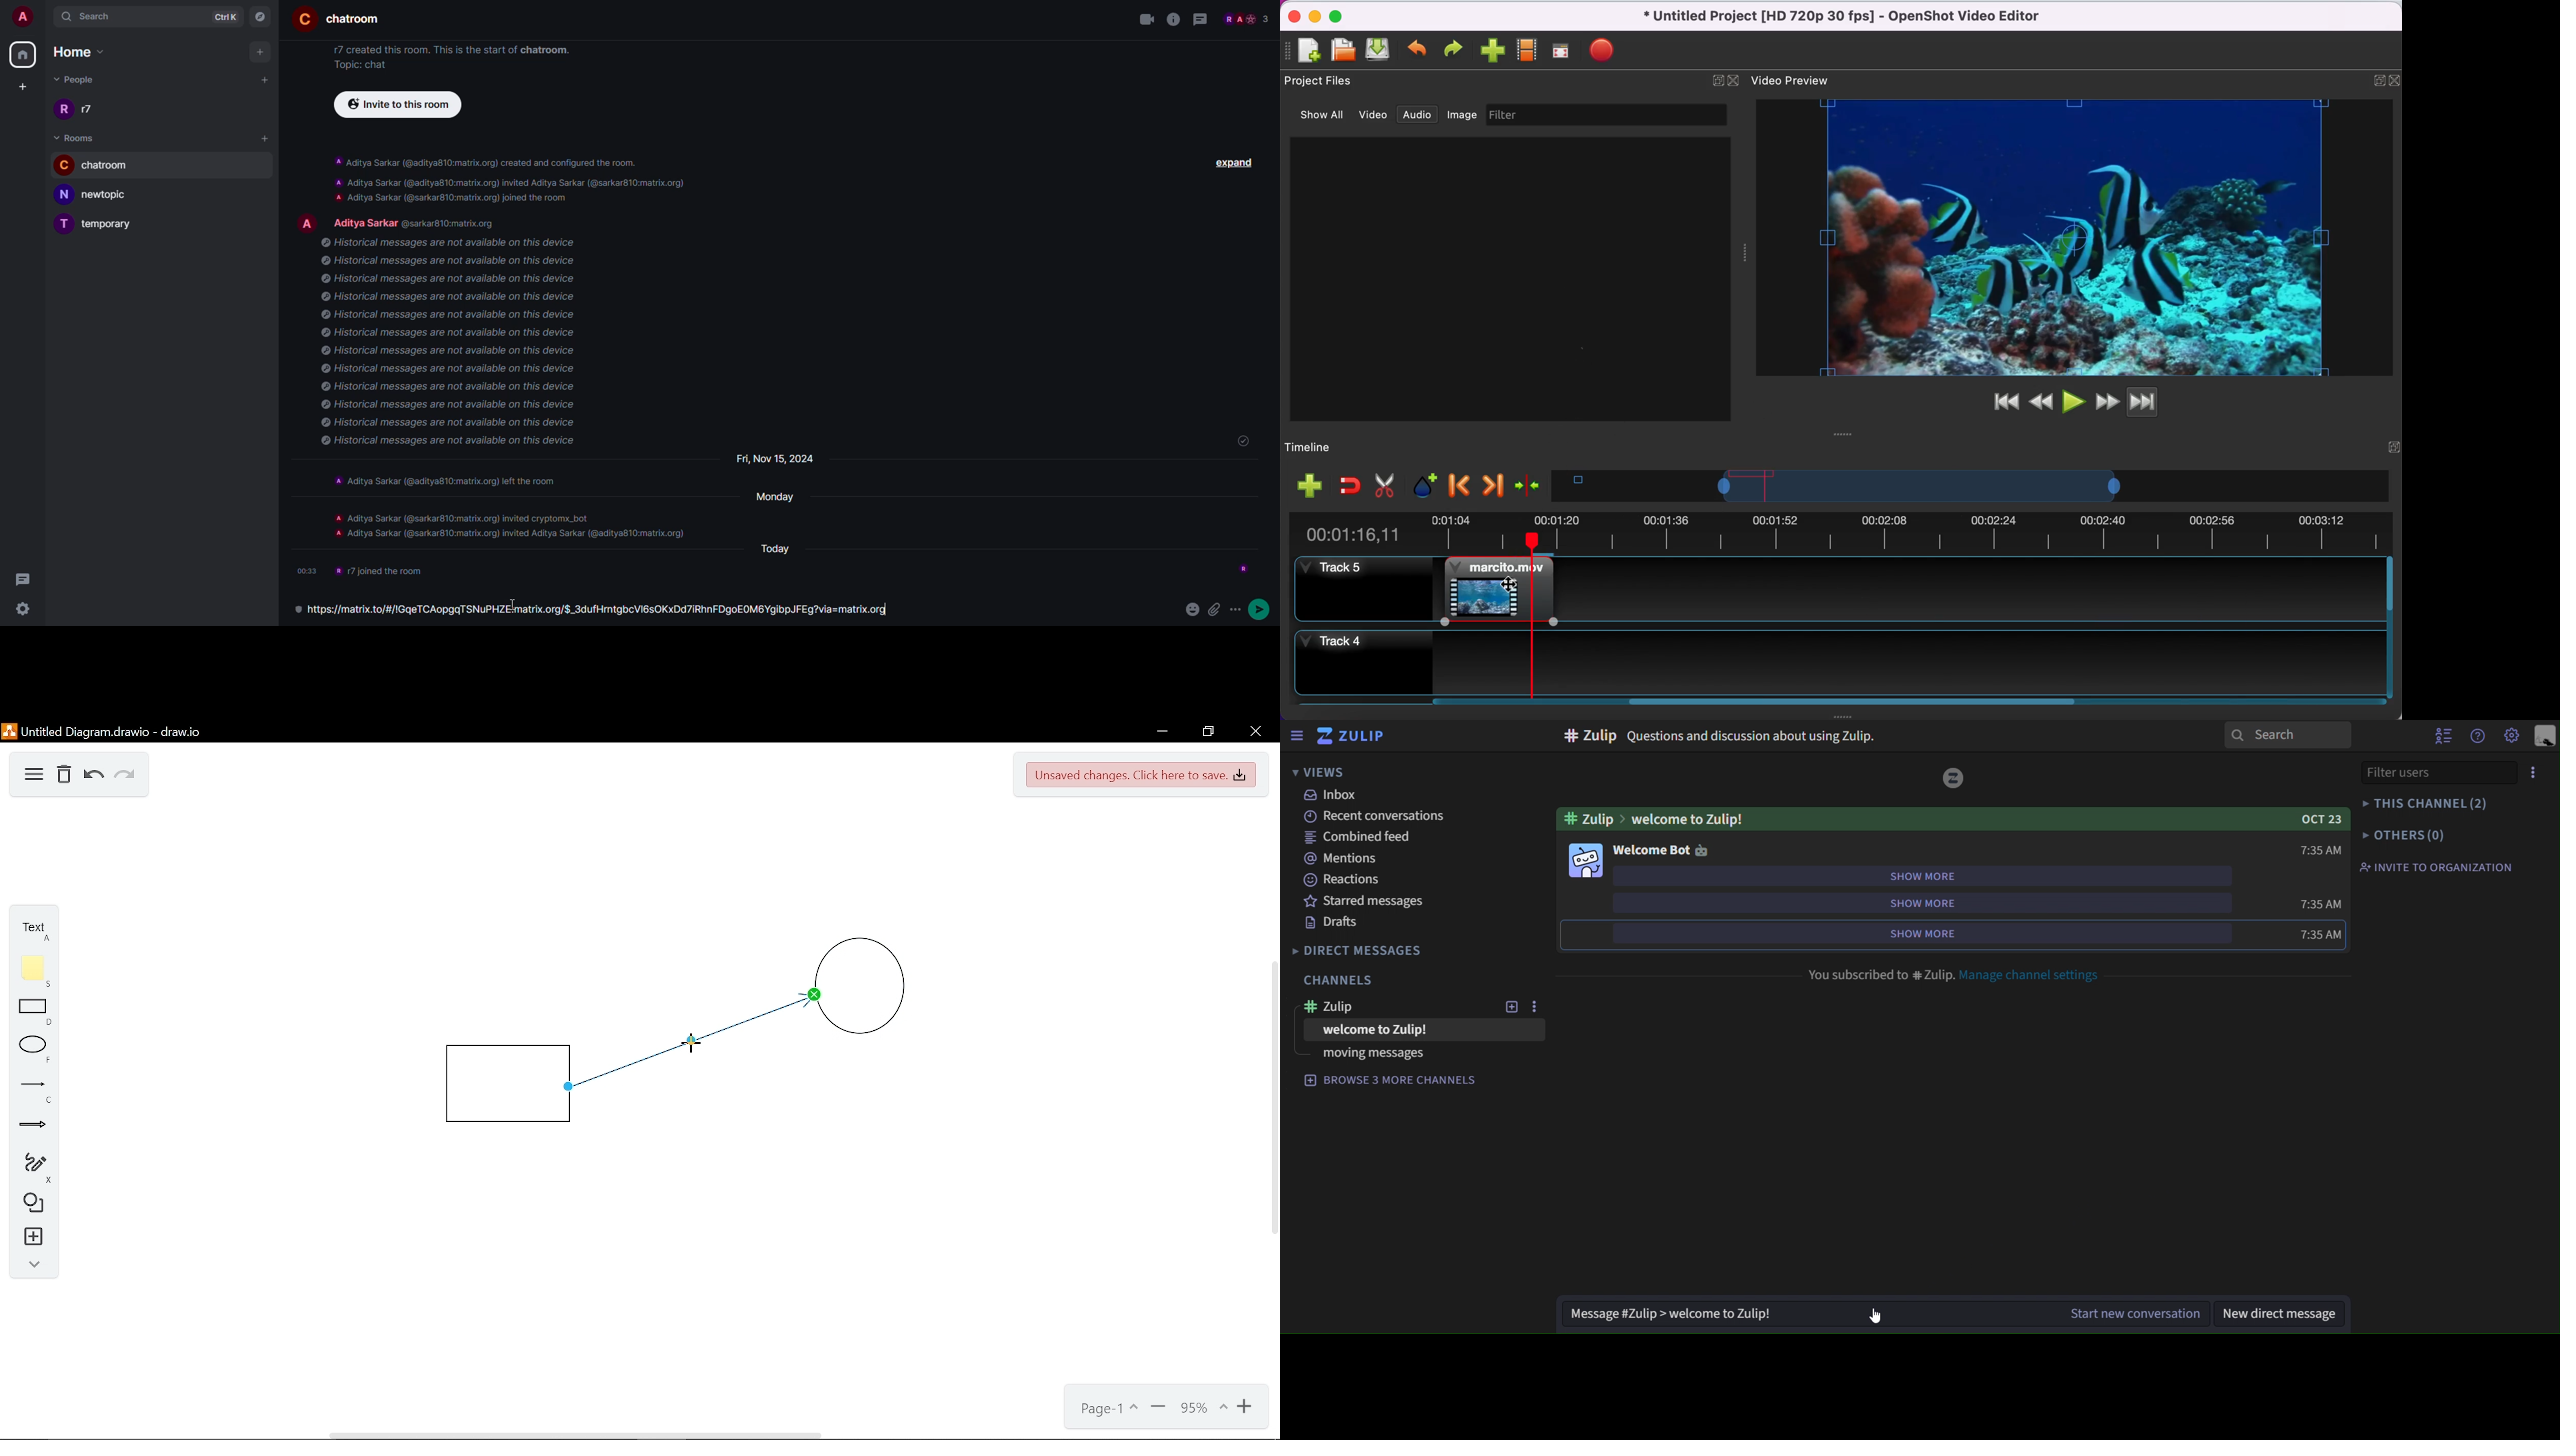  What do you see at coordinates (1210, 732) in the screenshot?
I see `Restore down` at bounding box center [1210, 732].